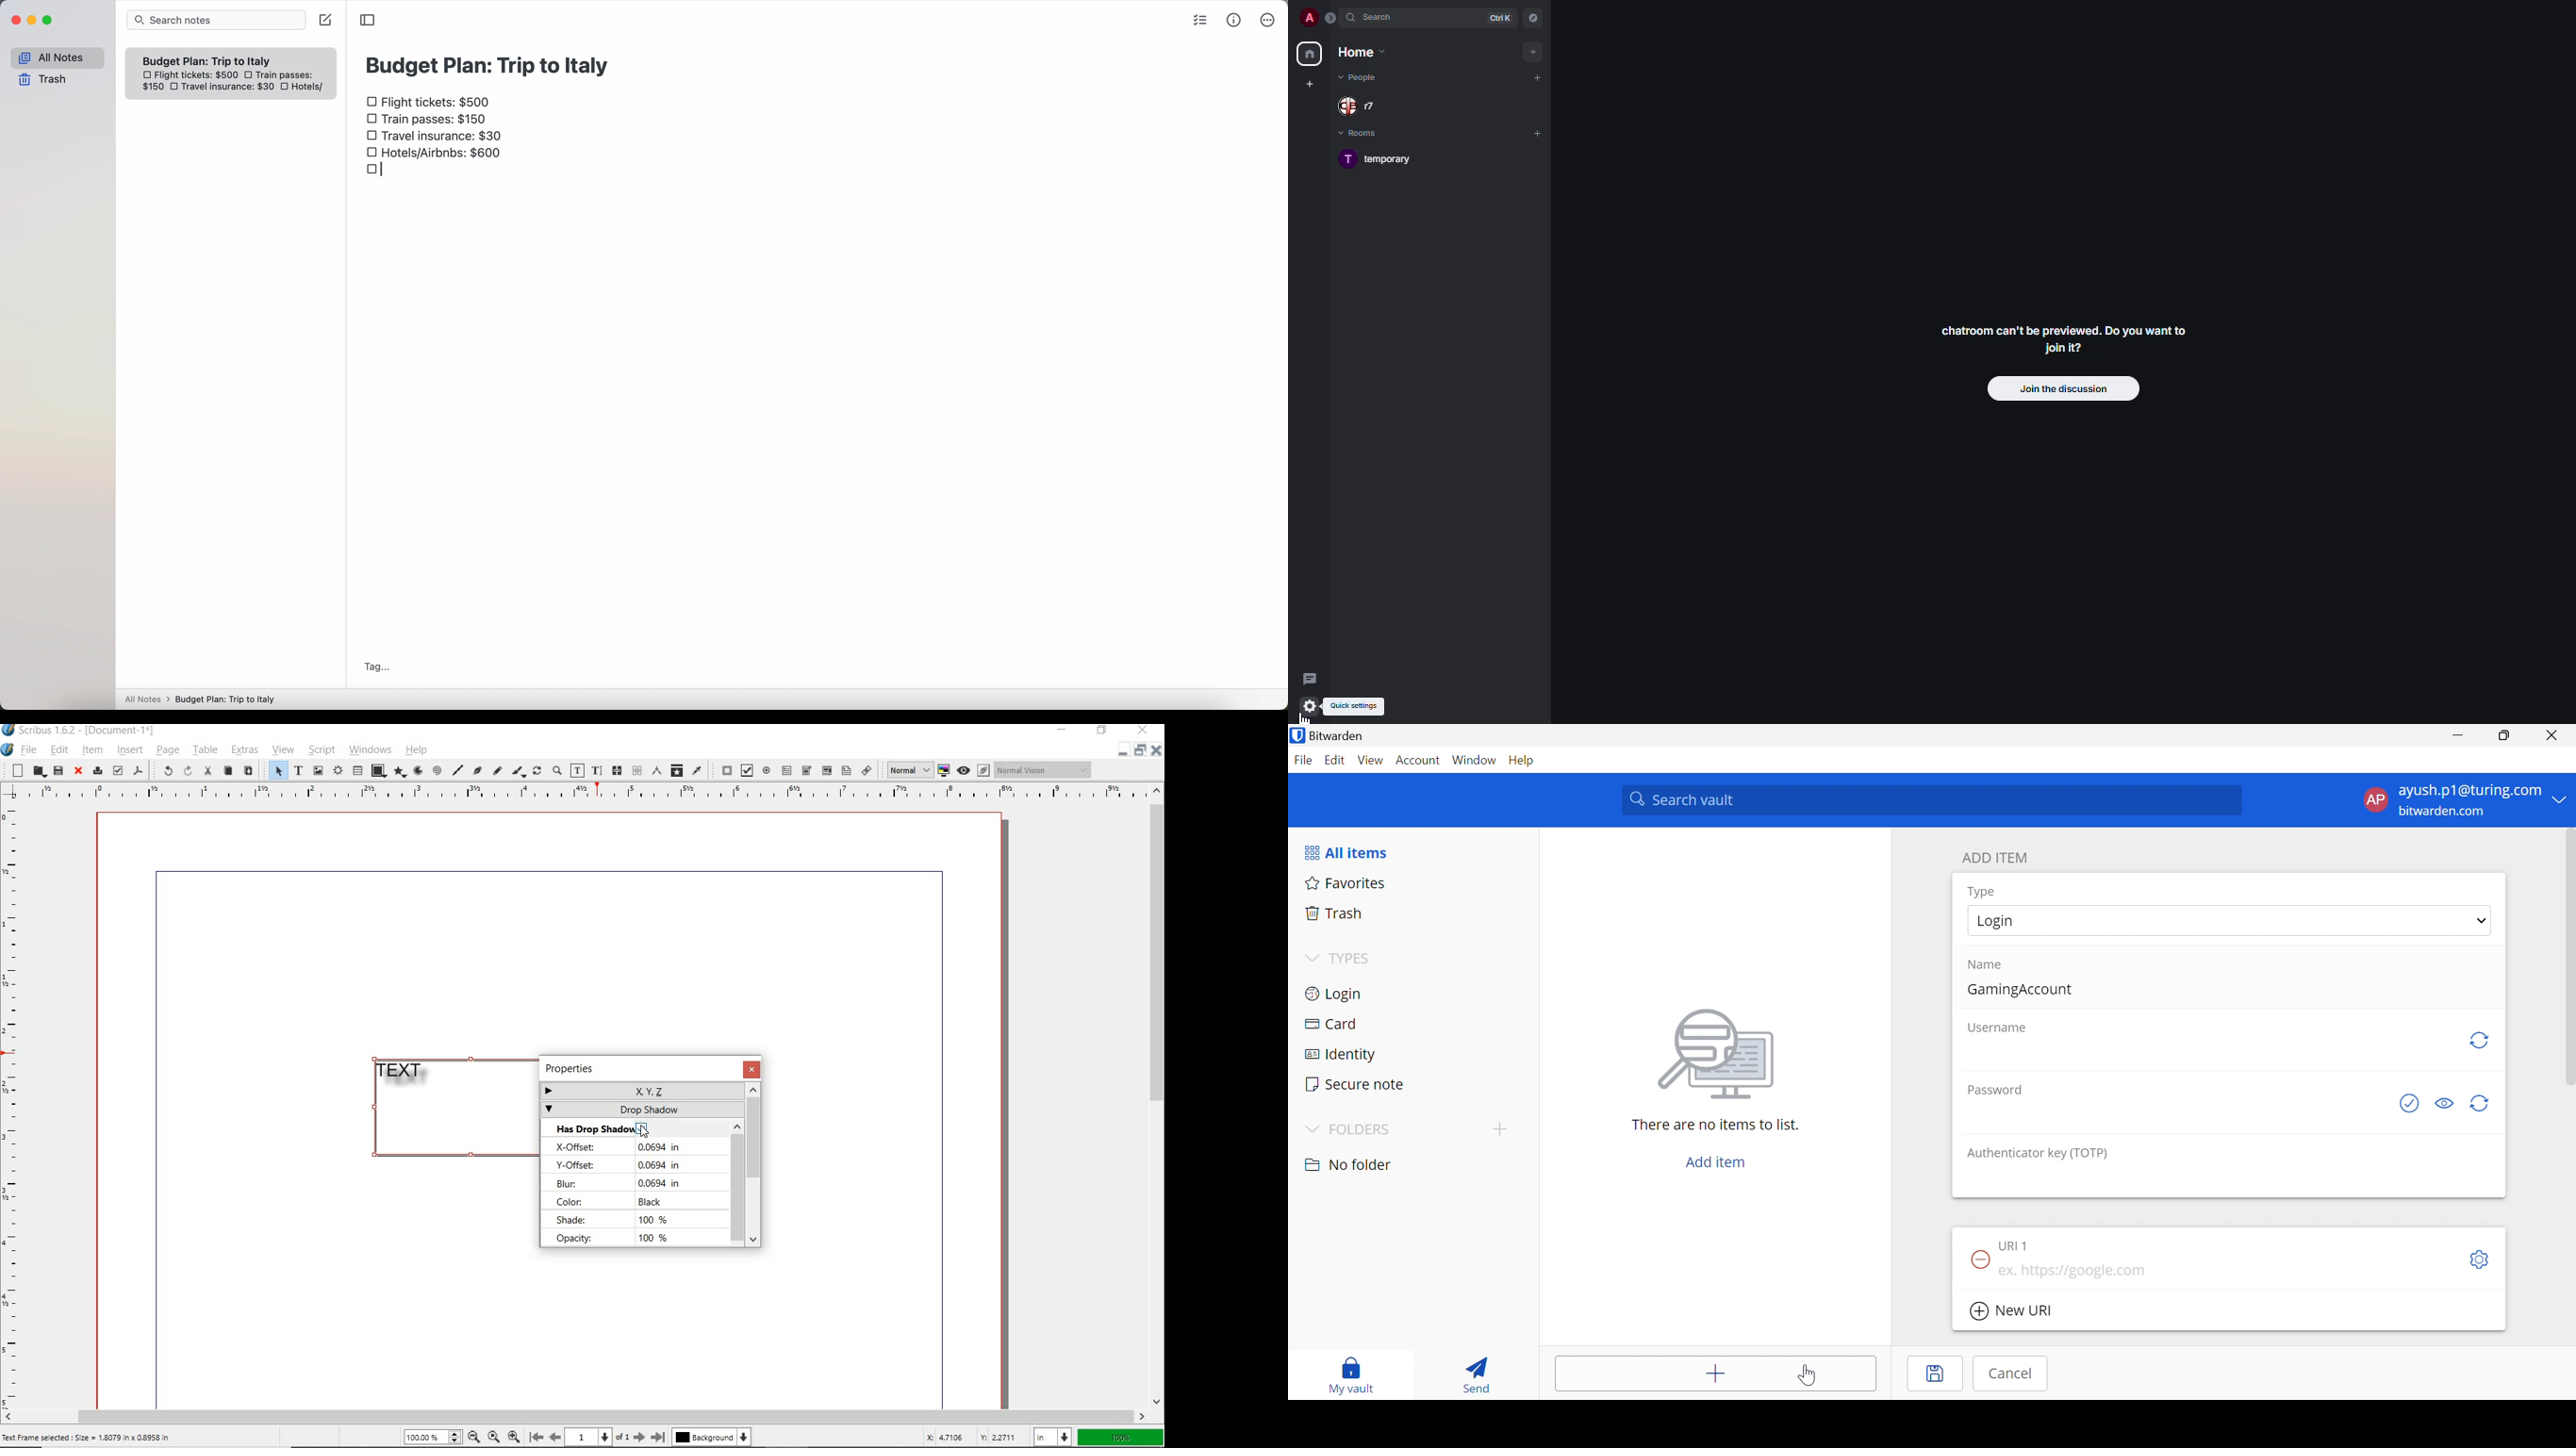 The width and height of the screenshot is (2576, 1456). I want to click on image frame, so click(318, 770).